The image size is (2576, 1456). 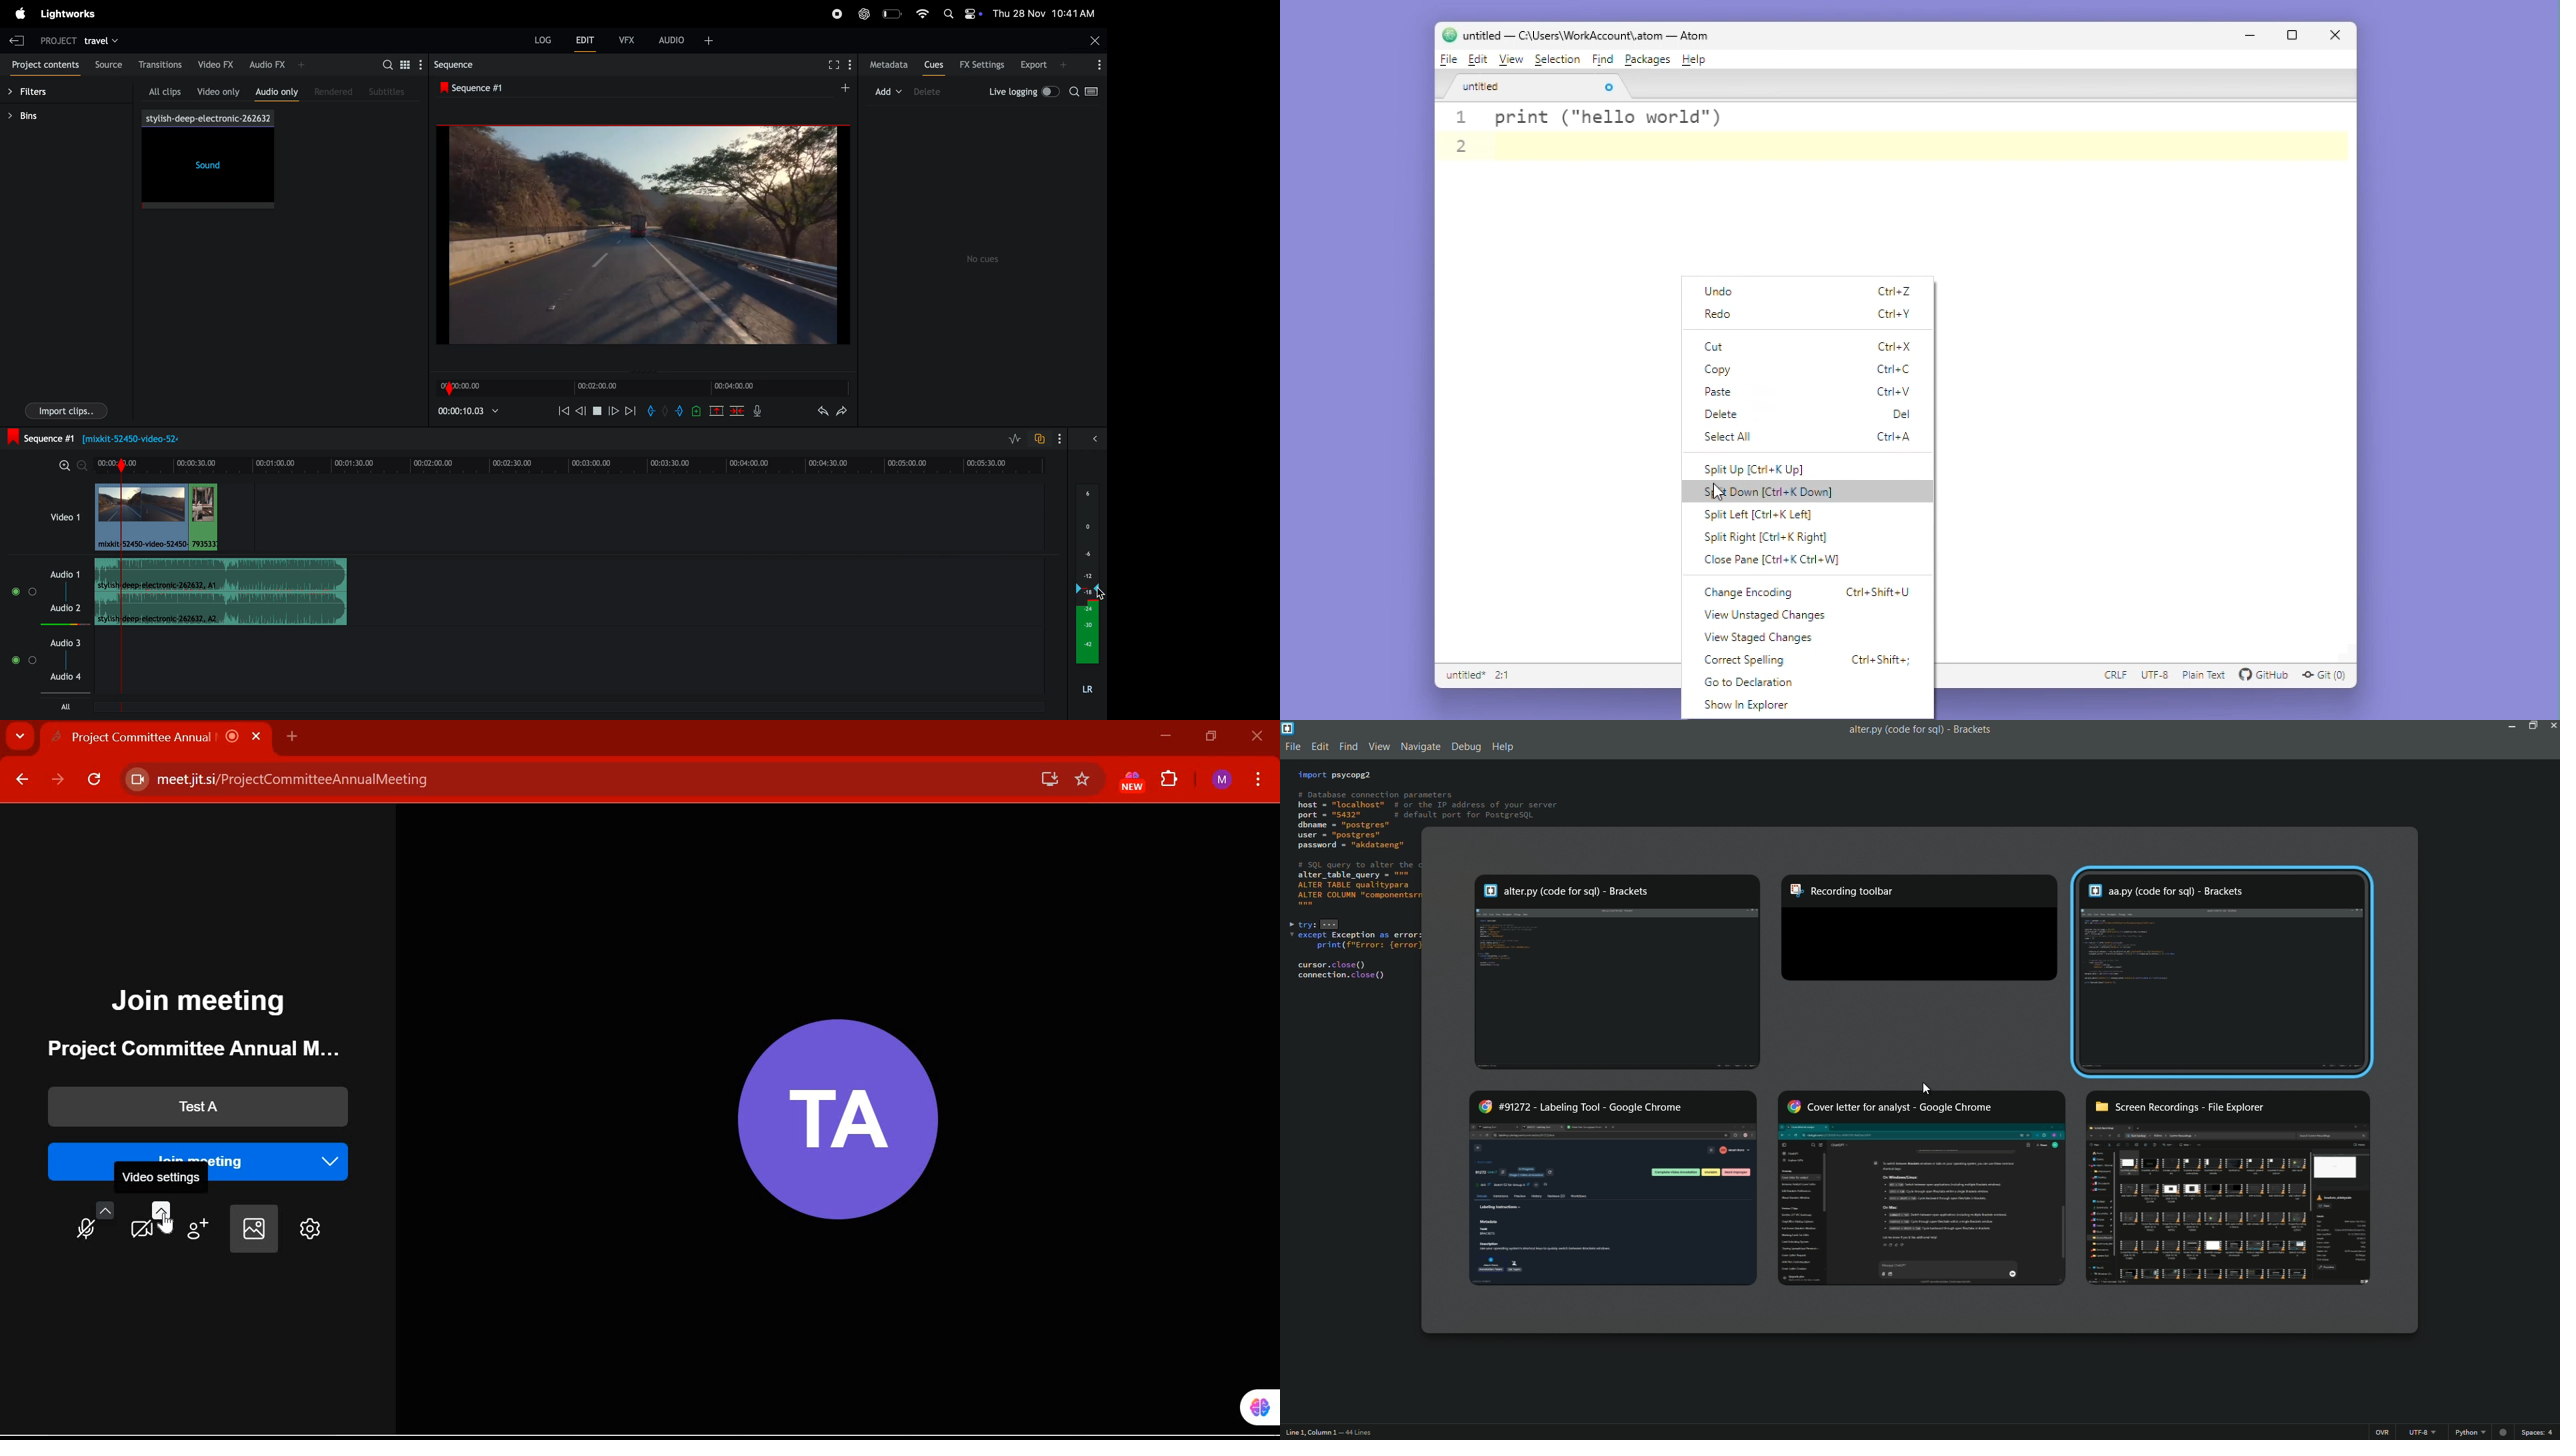 I want to click on Untilled, so click(x=1463, y=677).